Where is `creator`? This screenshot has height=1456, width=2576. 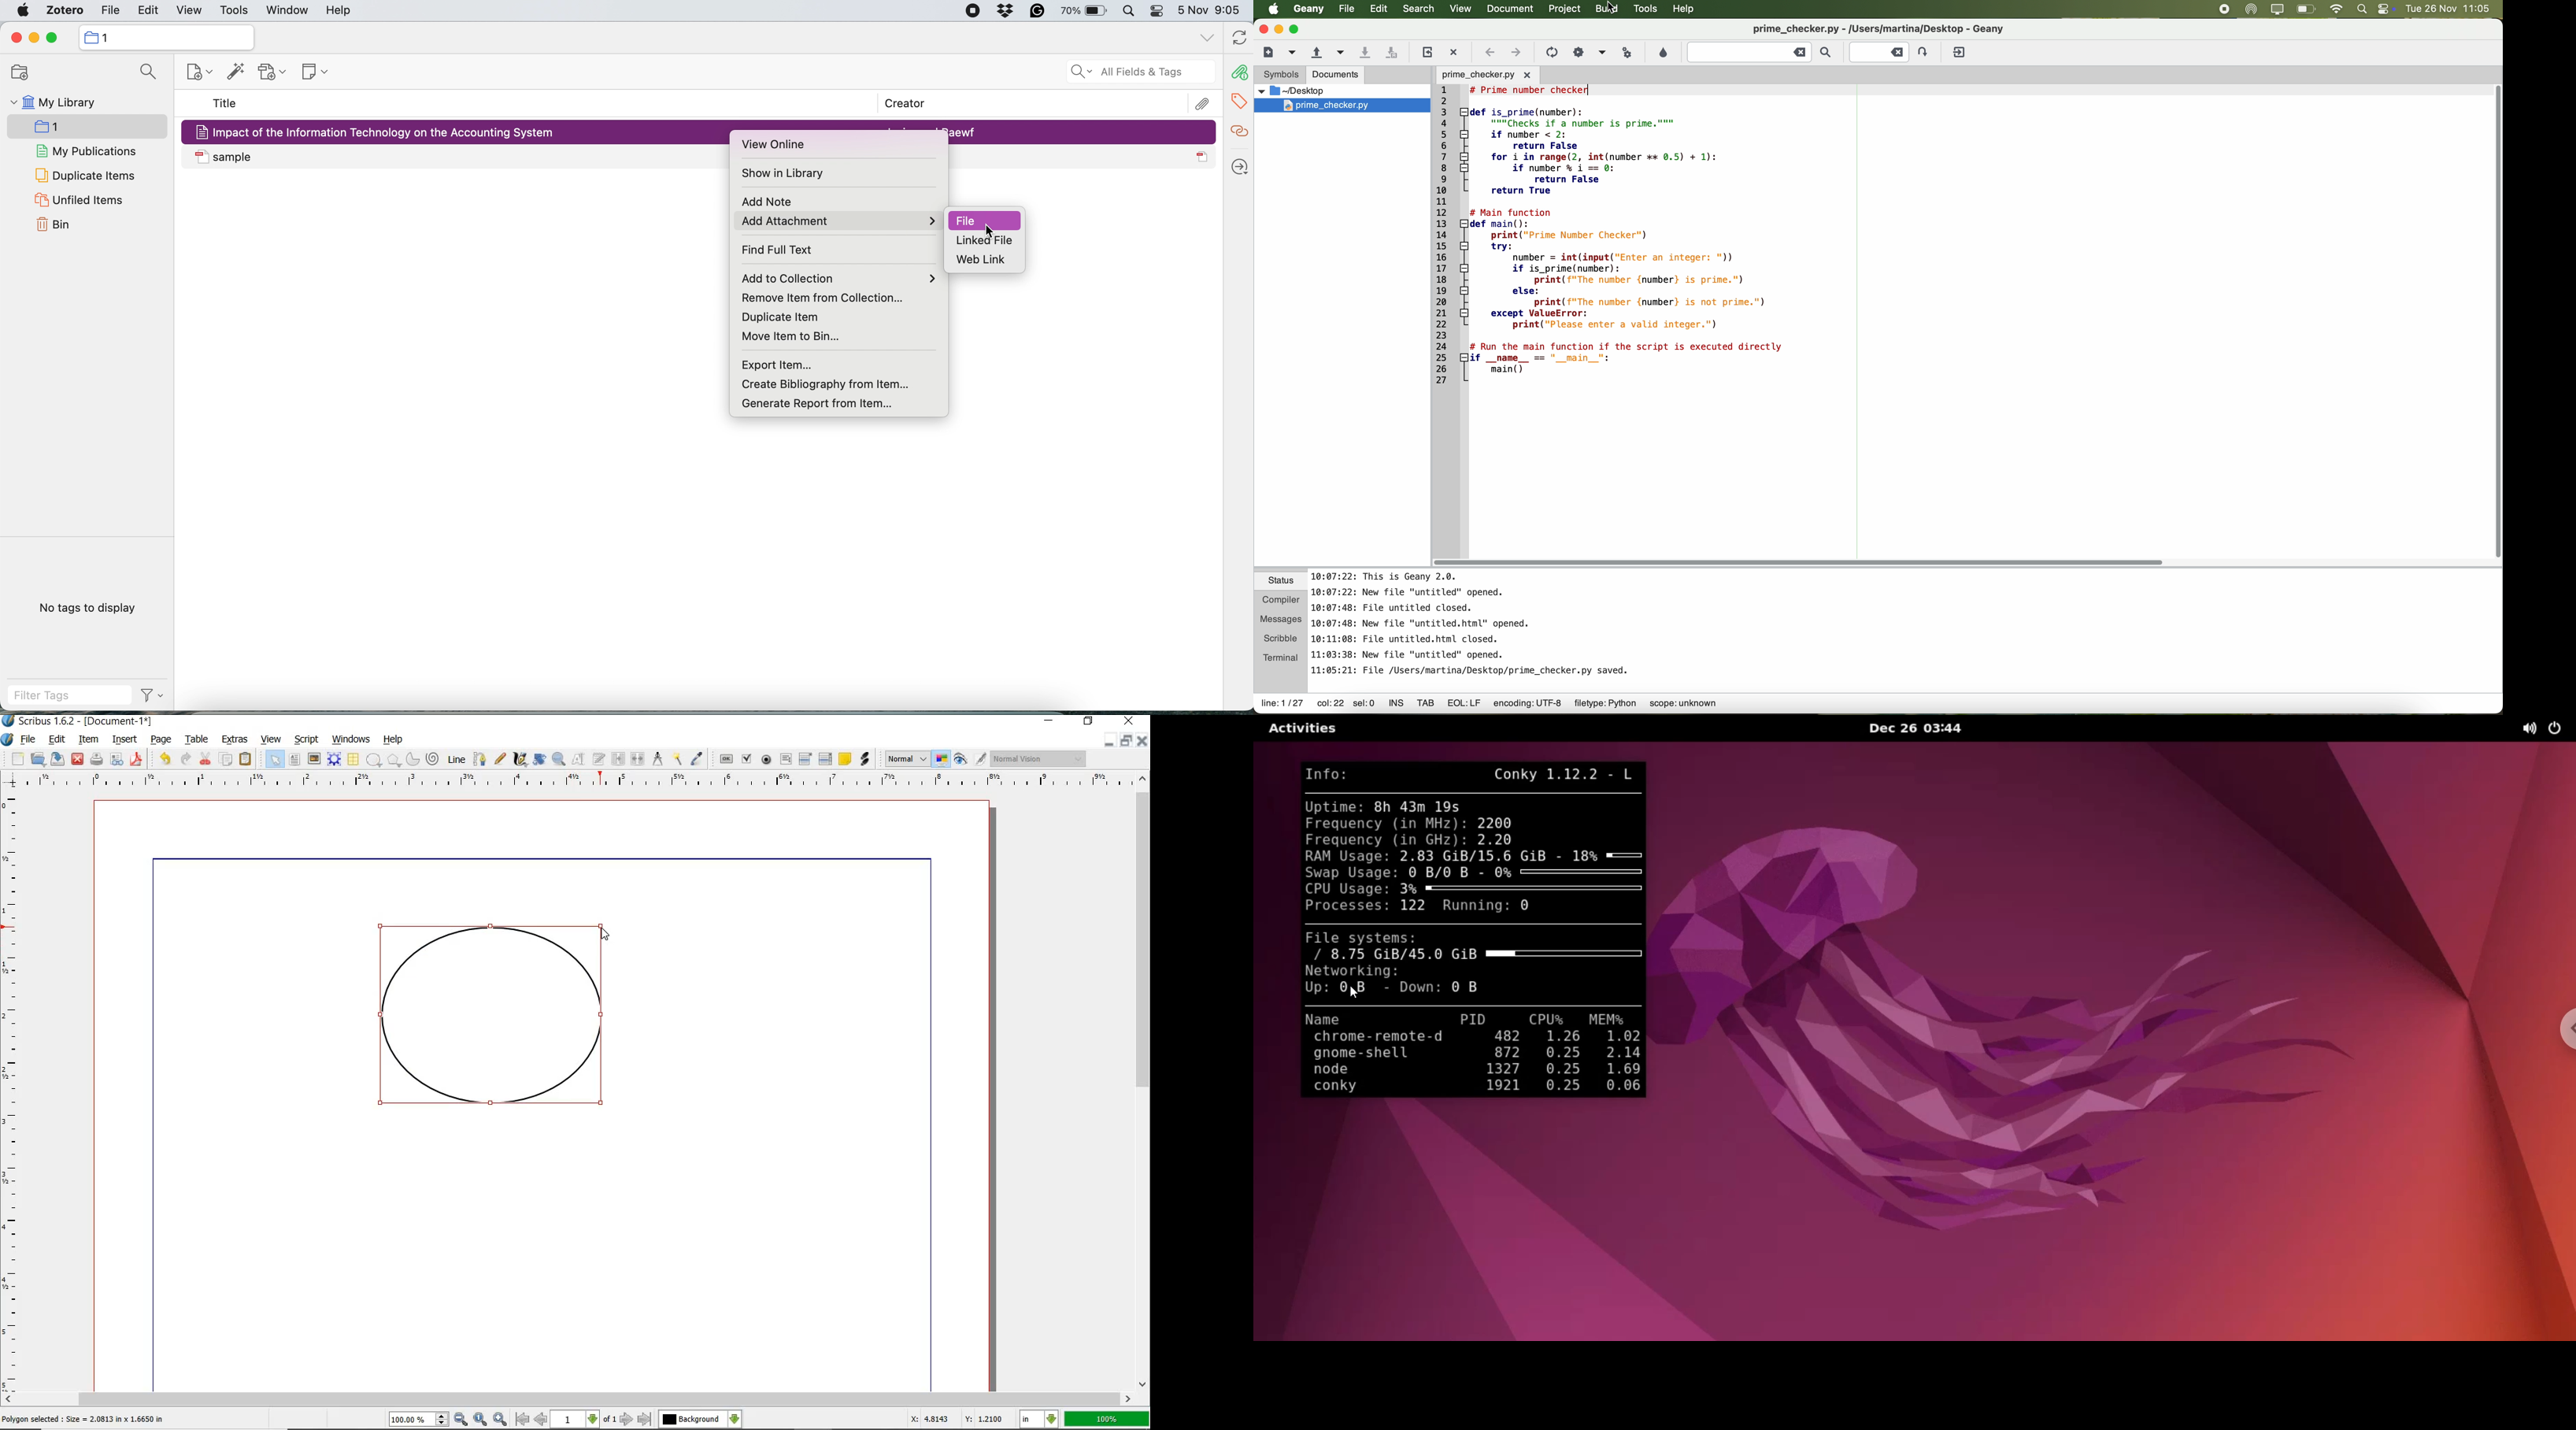 creator is located at coordinates (899, 104).